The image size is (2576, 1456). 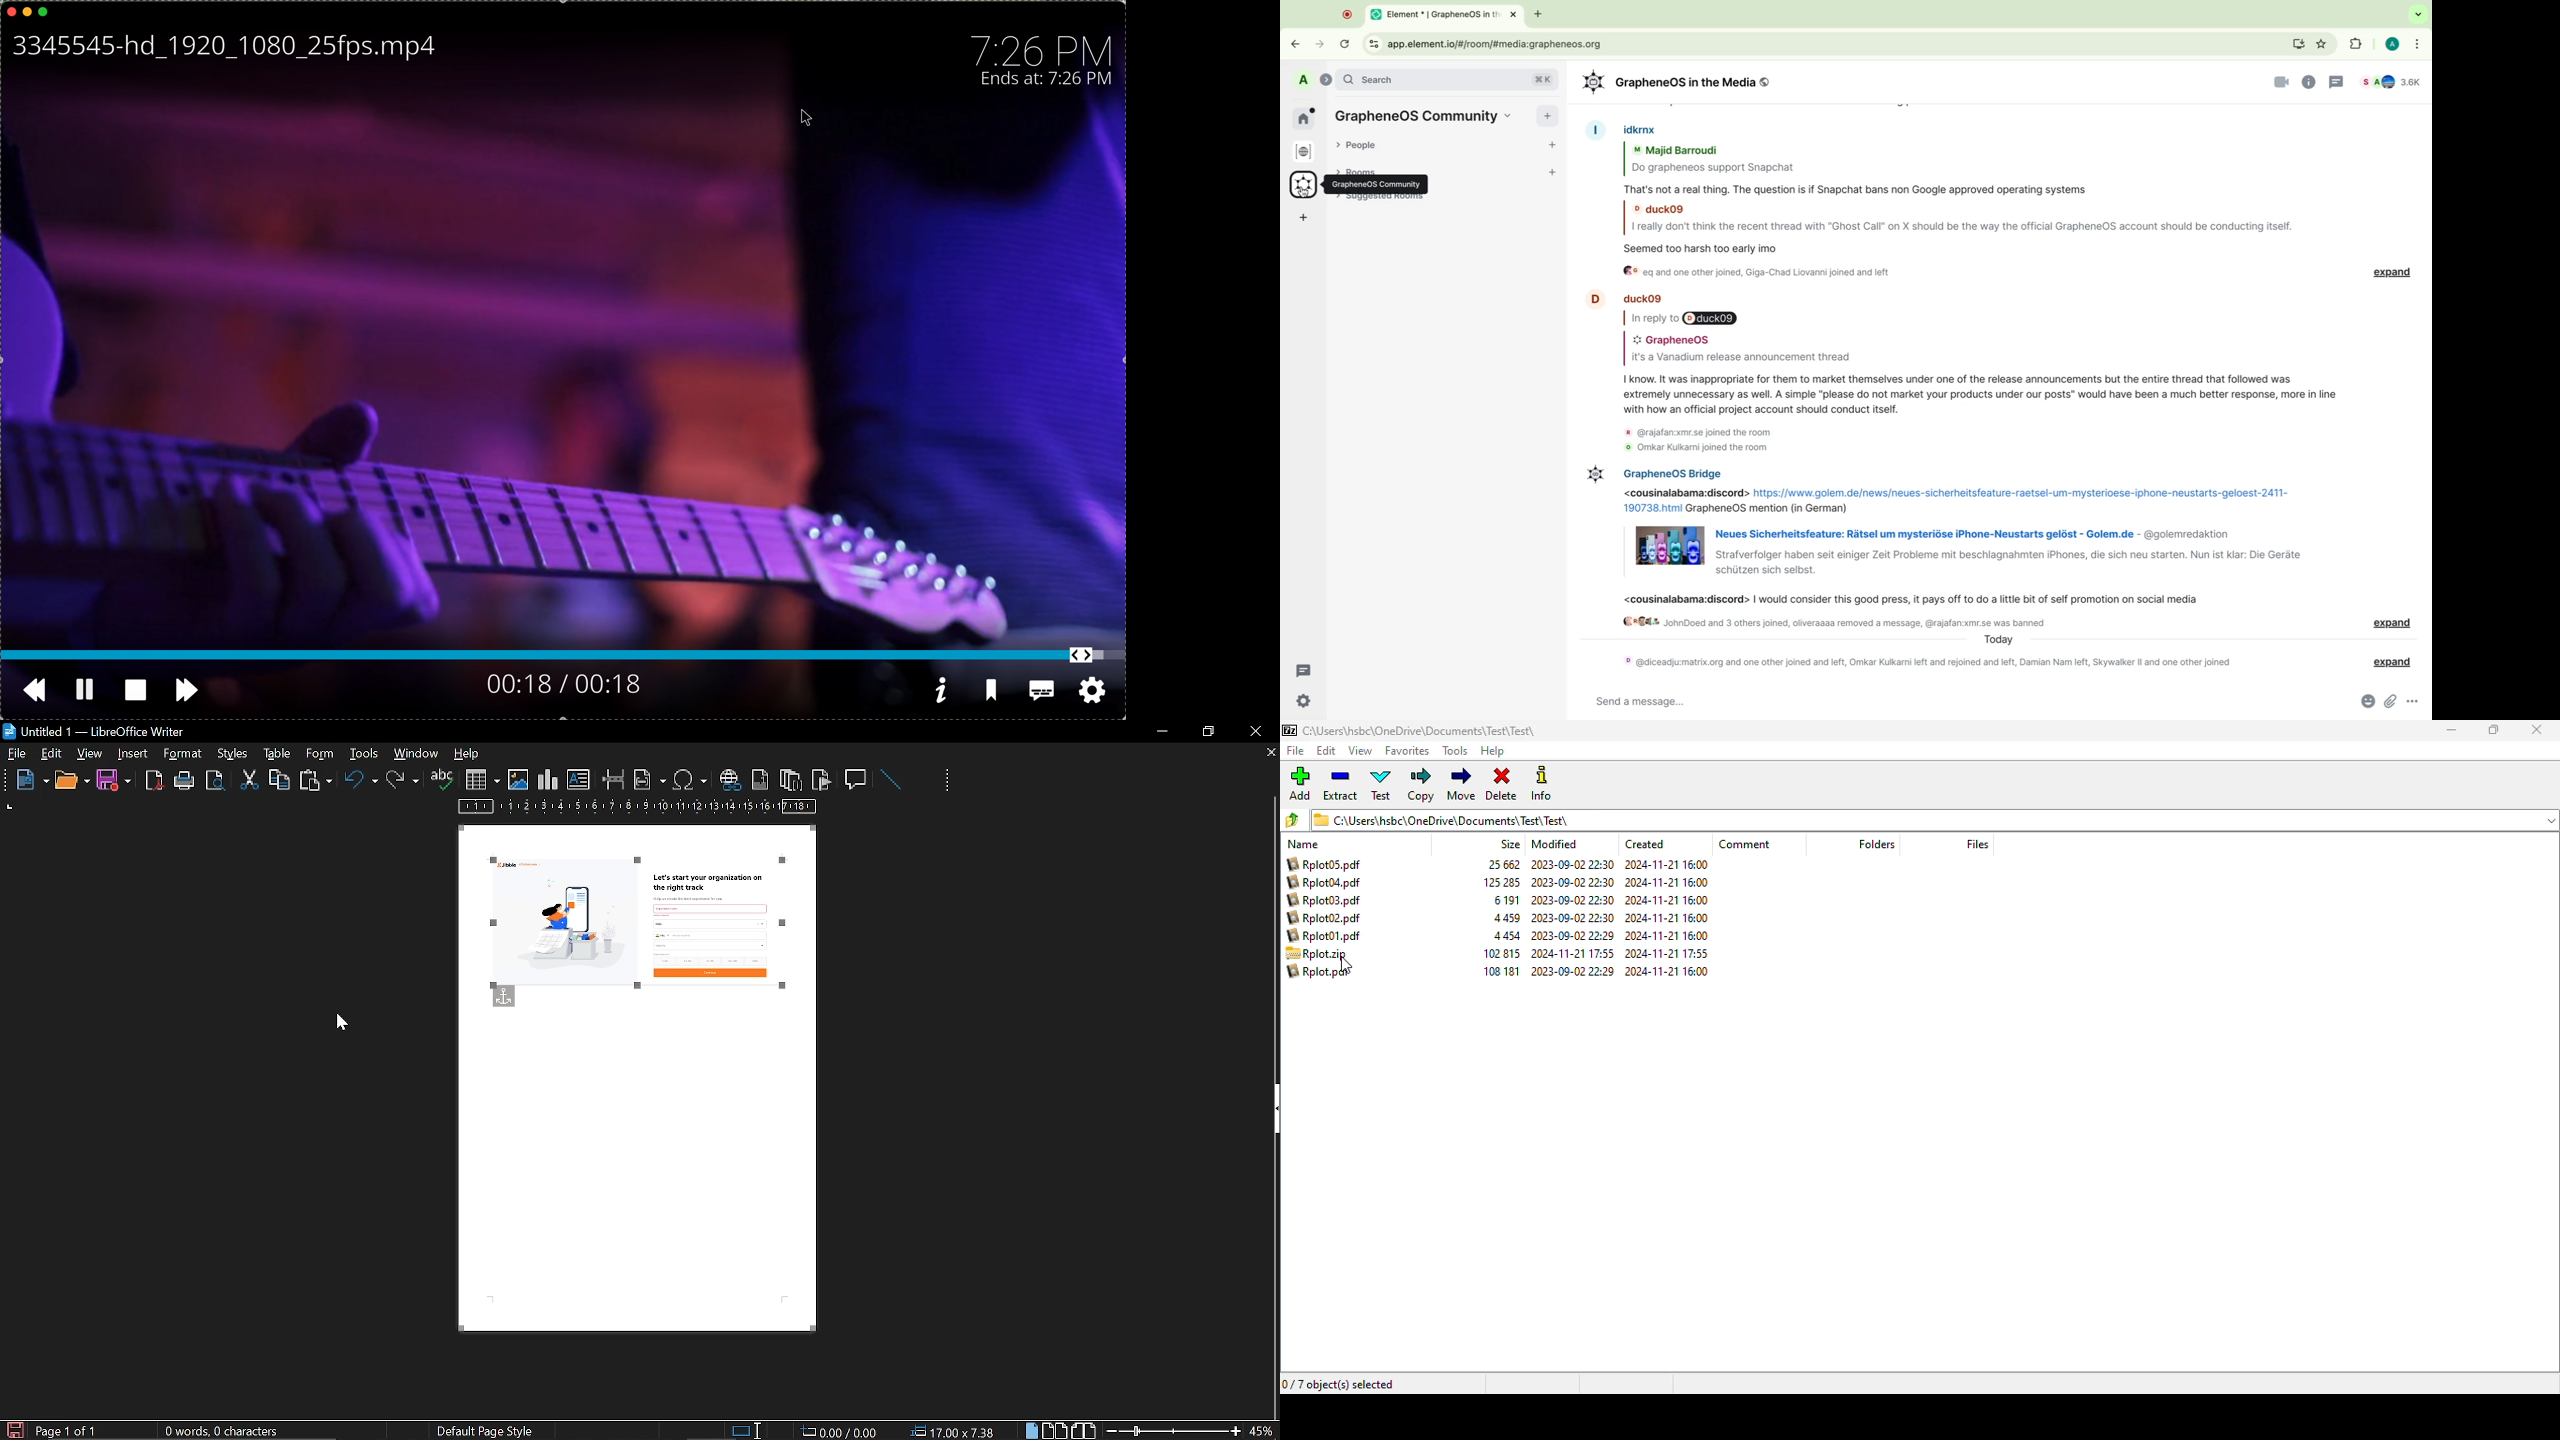 I want to click on add people, so click(x=1552, y=146).